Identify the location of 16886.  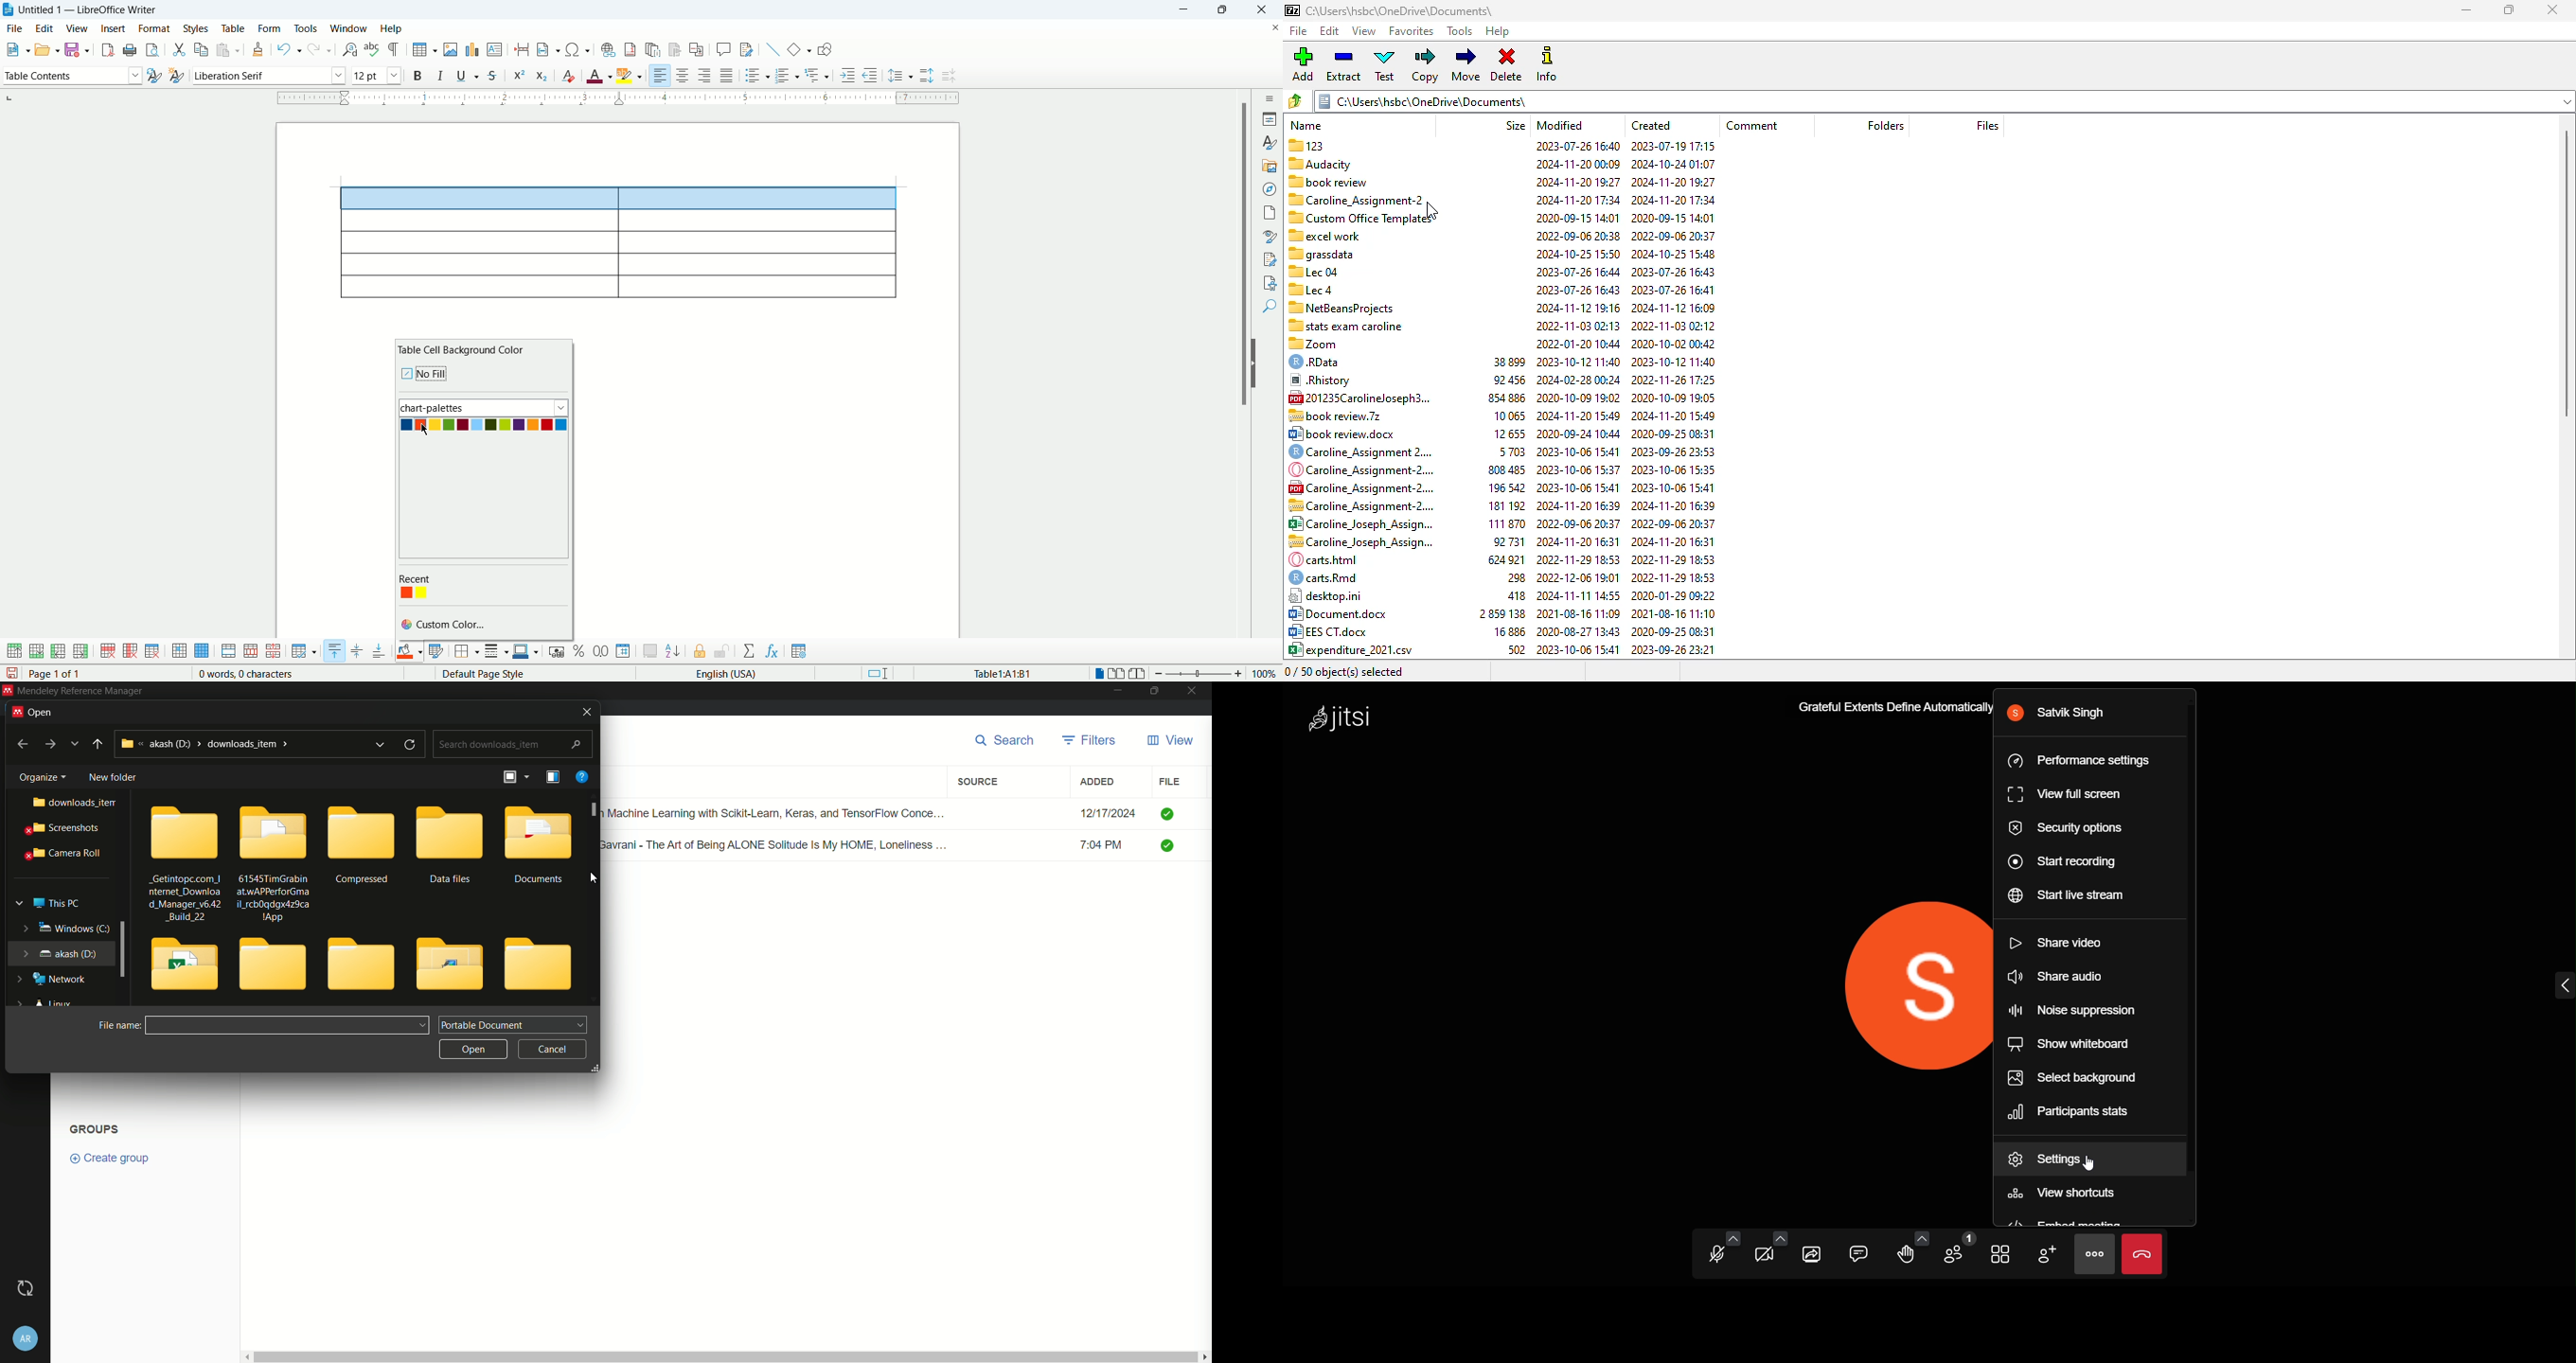
(1507, 633).